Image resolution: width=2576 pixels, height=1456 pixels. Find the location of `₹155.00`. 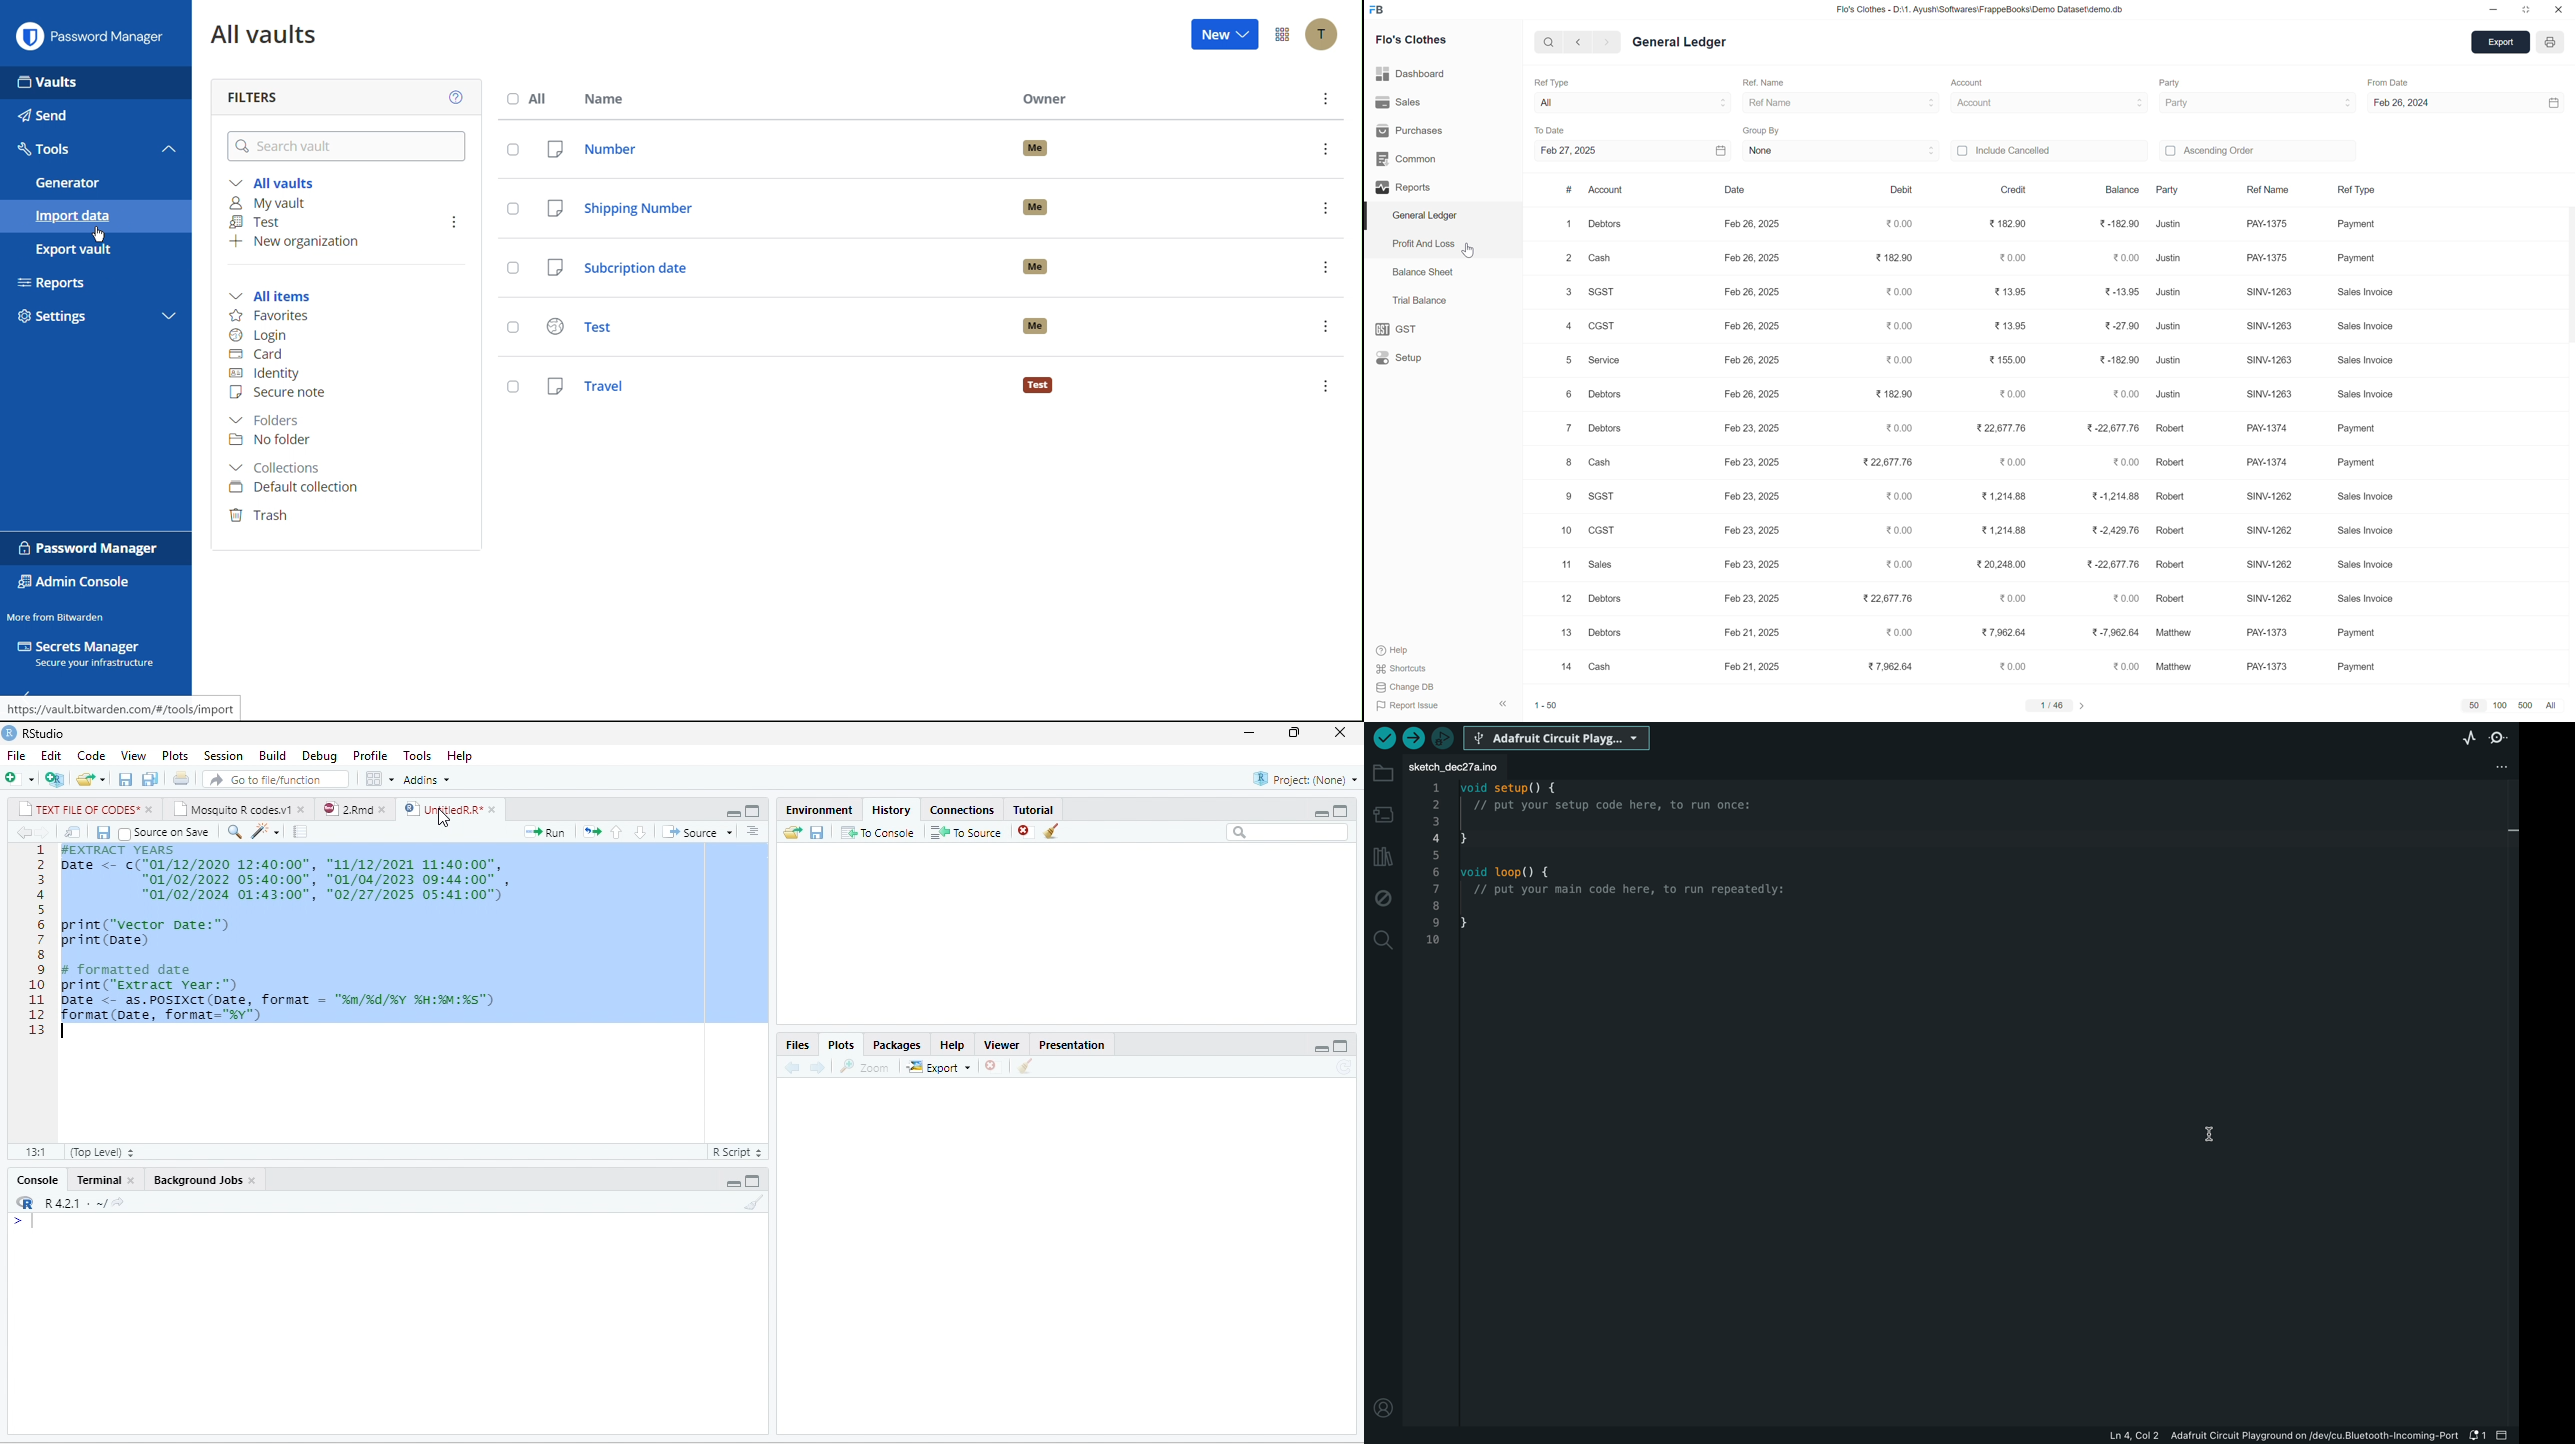

₹155.00 is located at coordinates (2006, 361).